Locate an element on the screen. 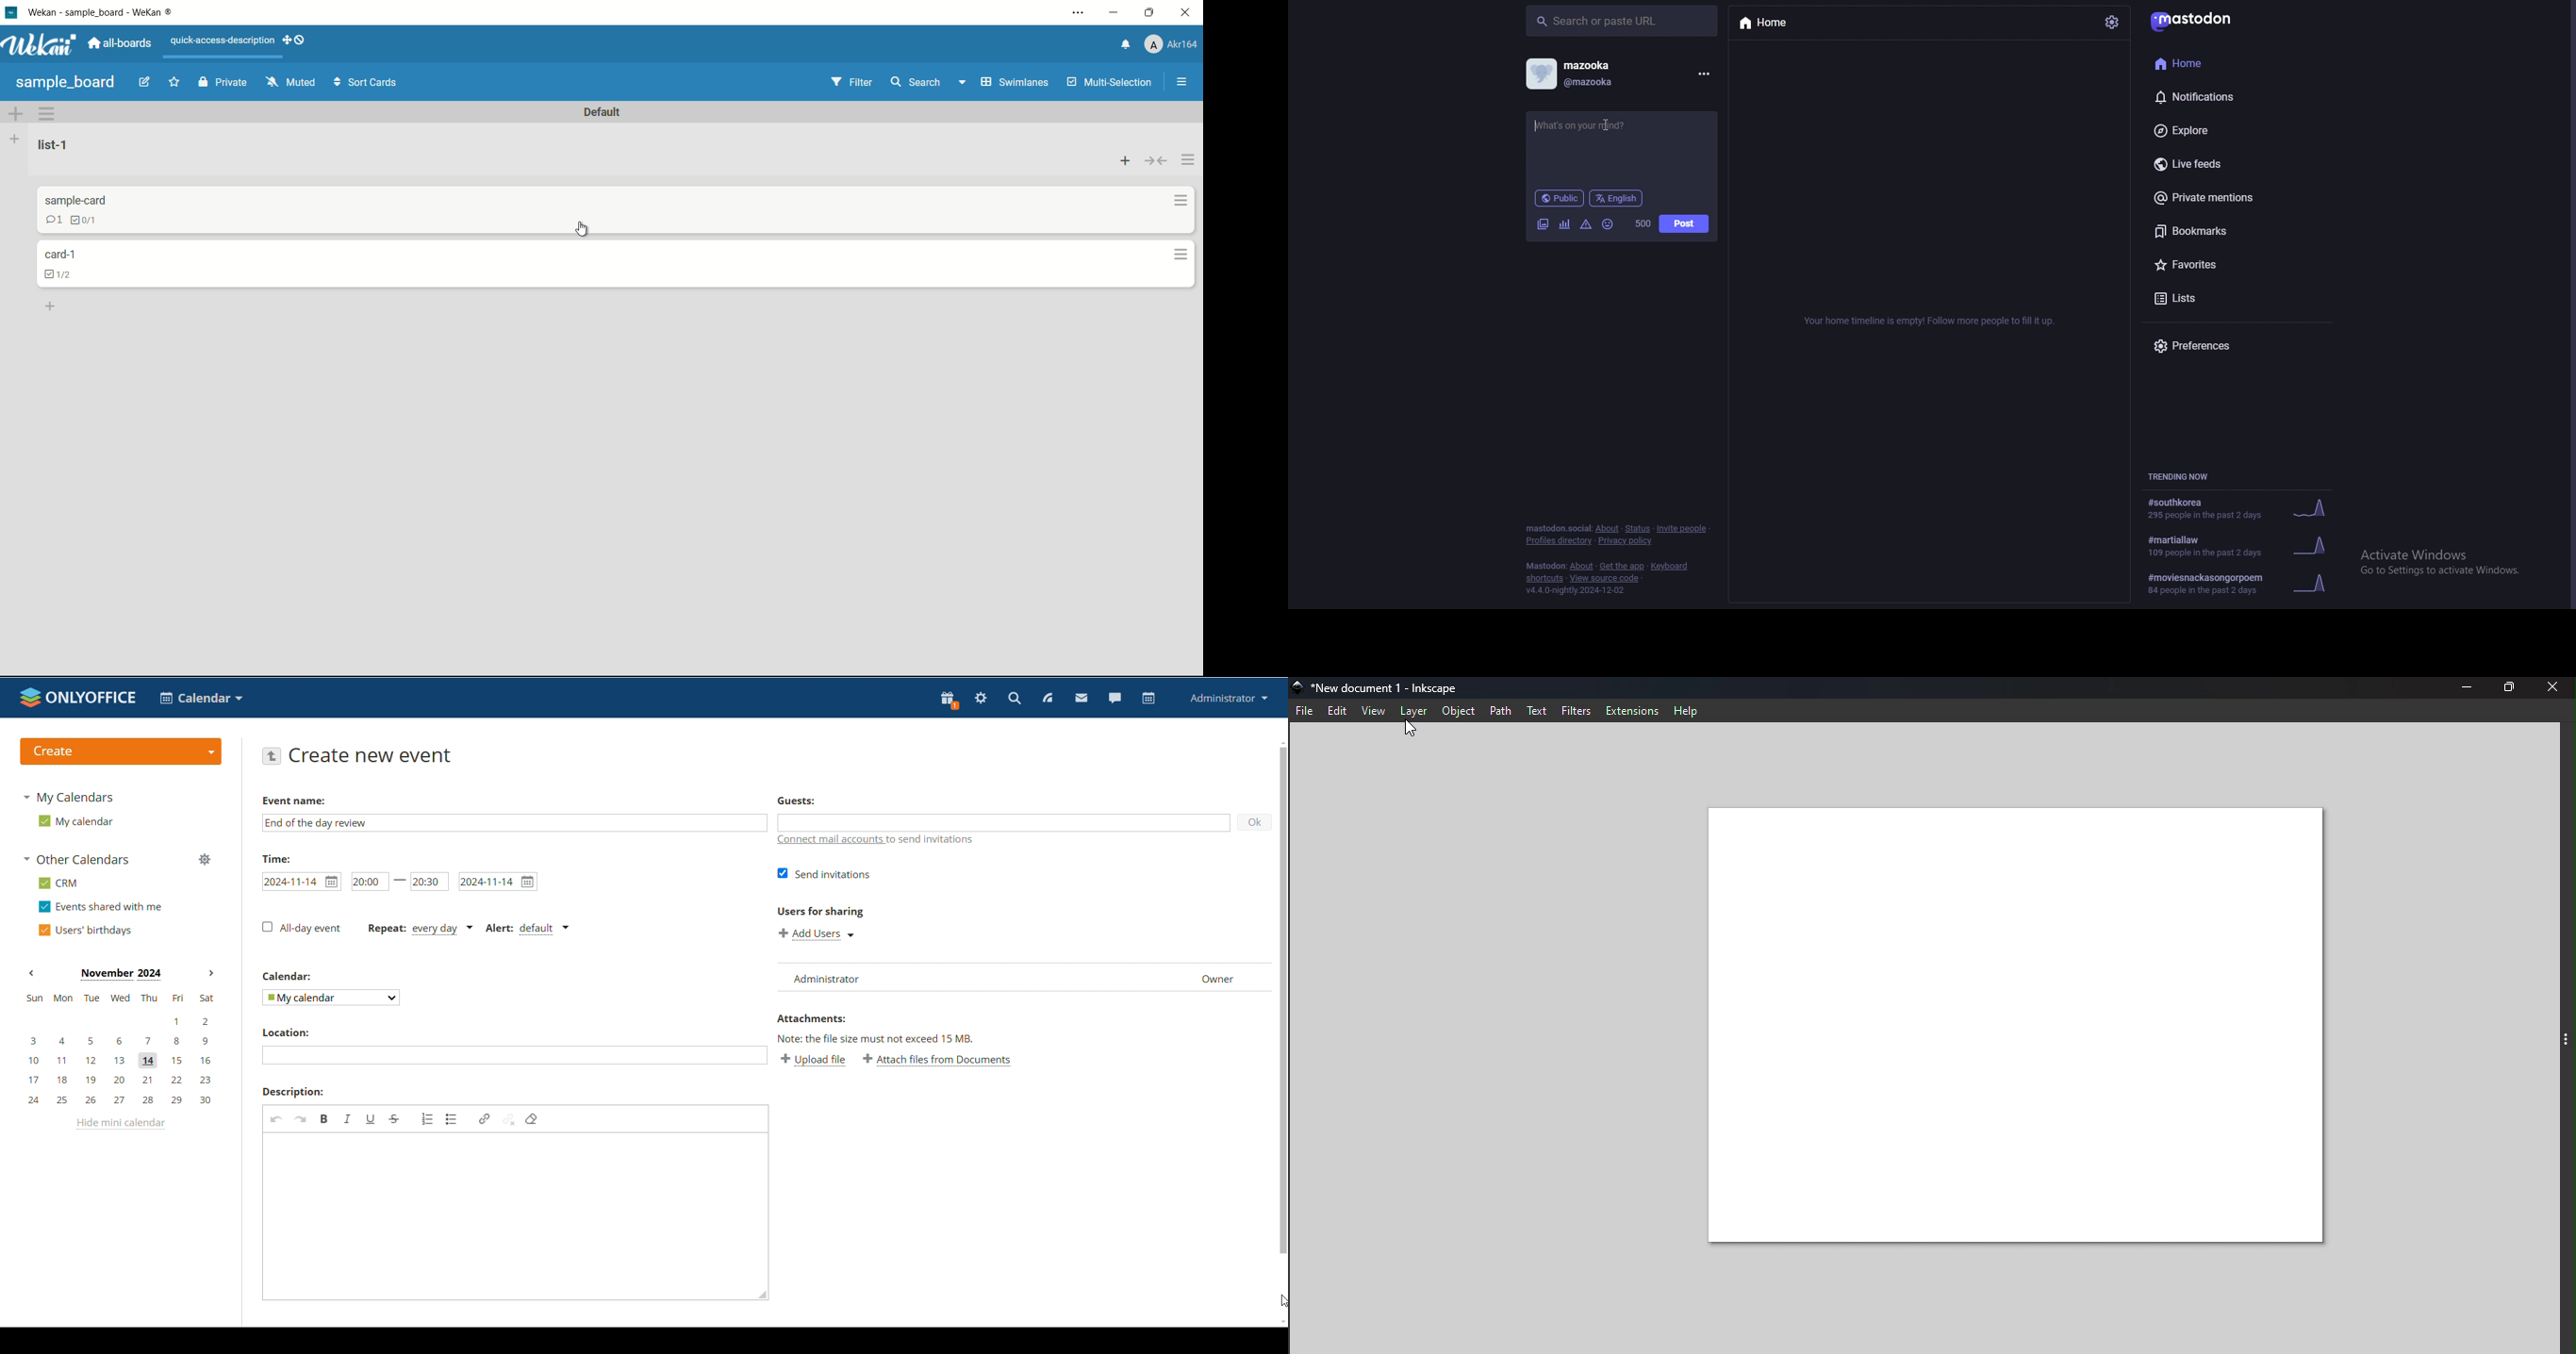  checklist is located at coordinates (61, 274).